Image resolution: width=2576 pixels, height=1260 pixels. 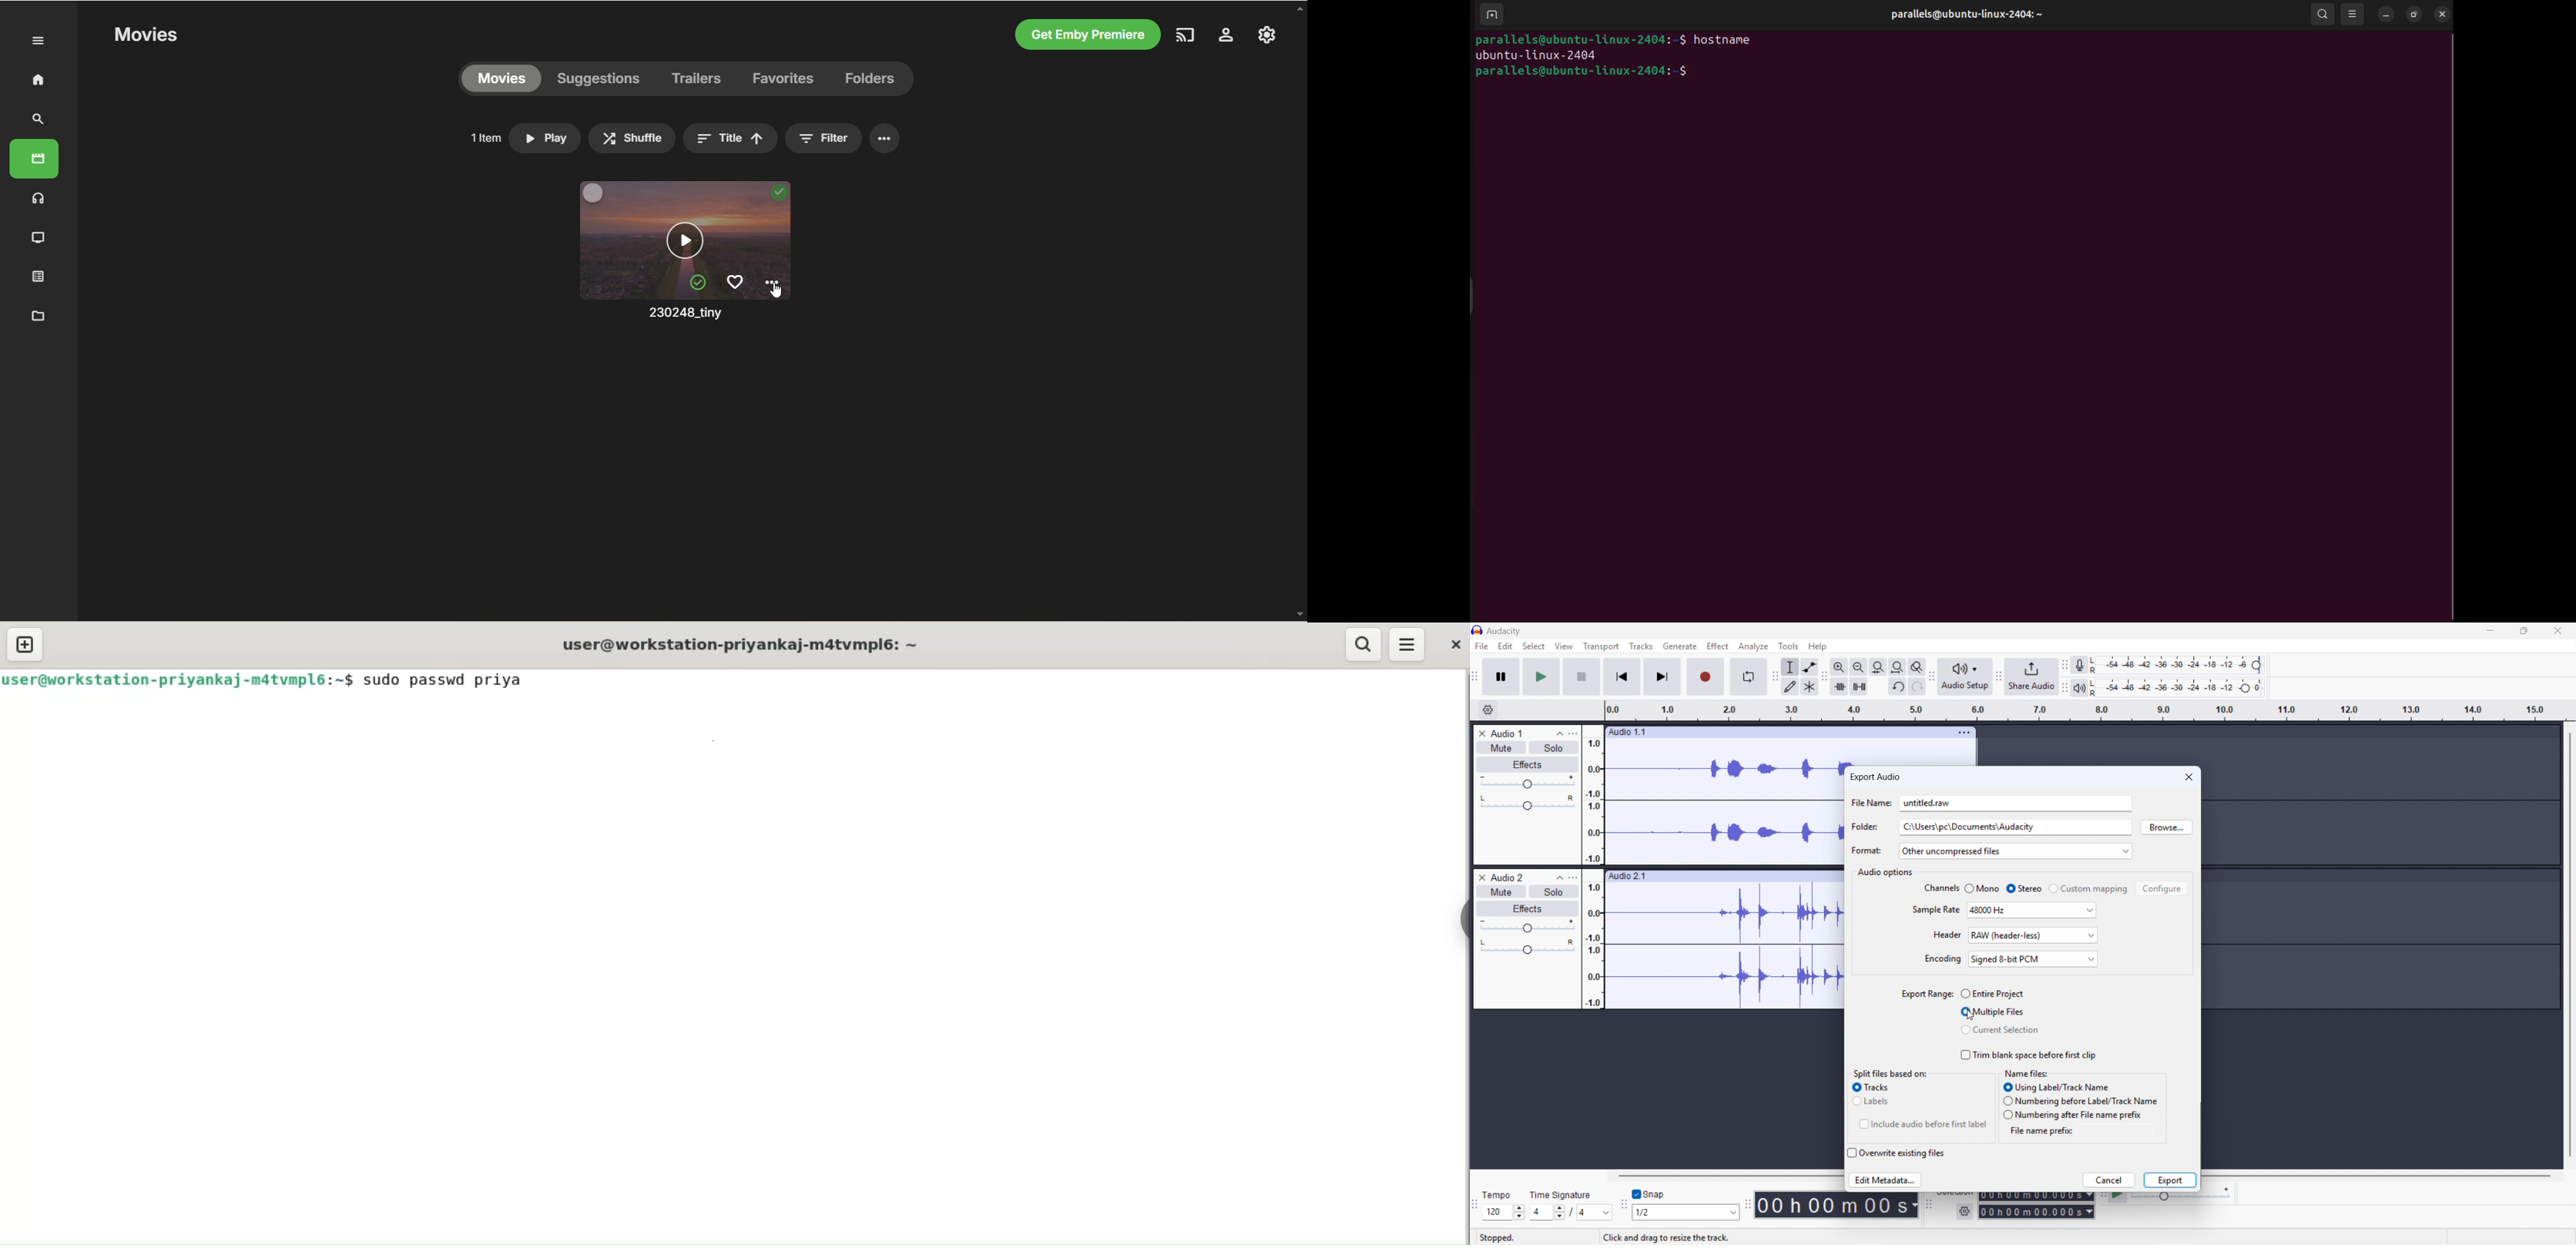 I want to click on Share audio, so click(x=2031, y=677).